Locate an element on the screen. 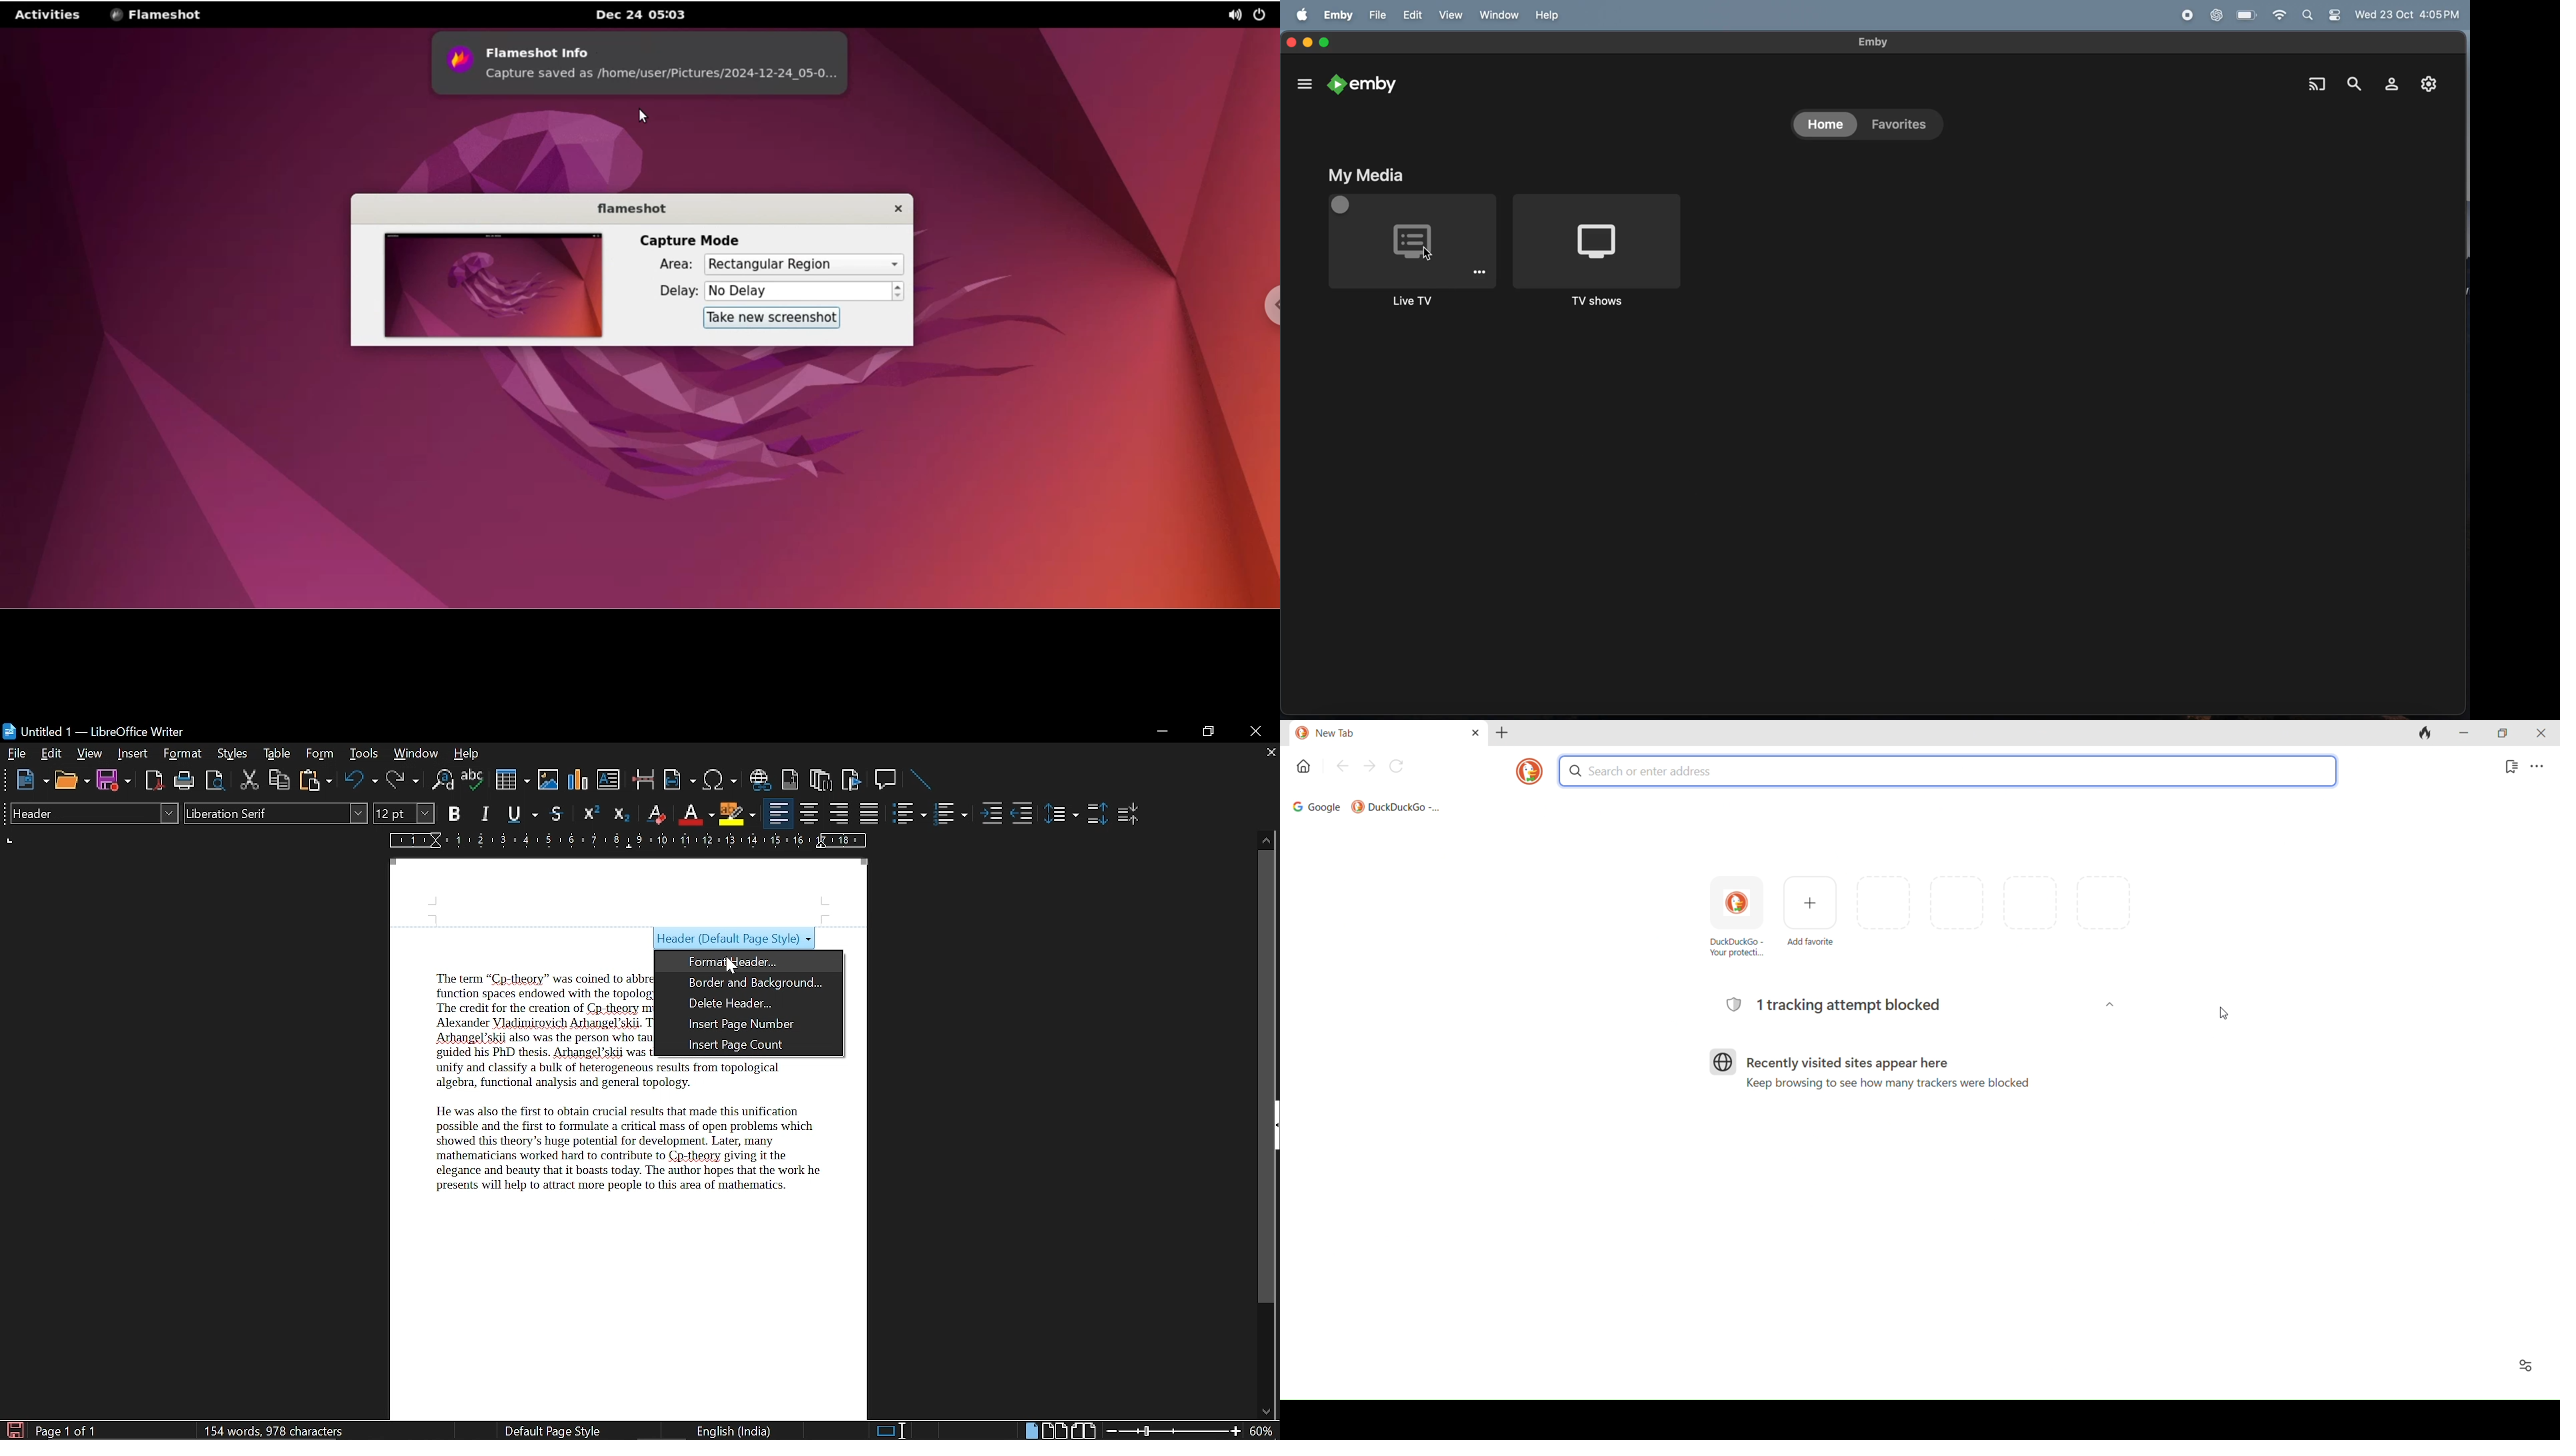  view is located at coordinates (90, 753).